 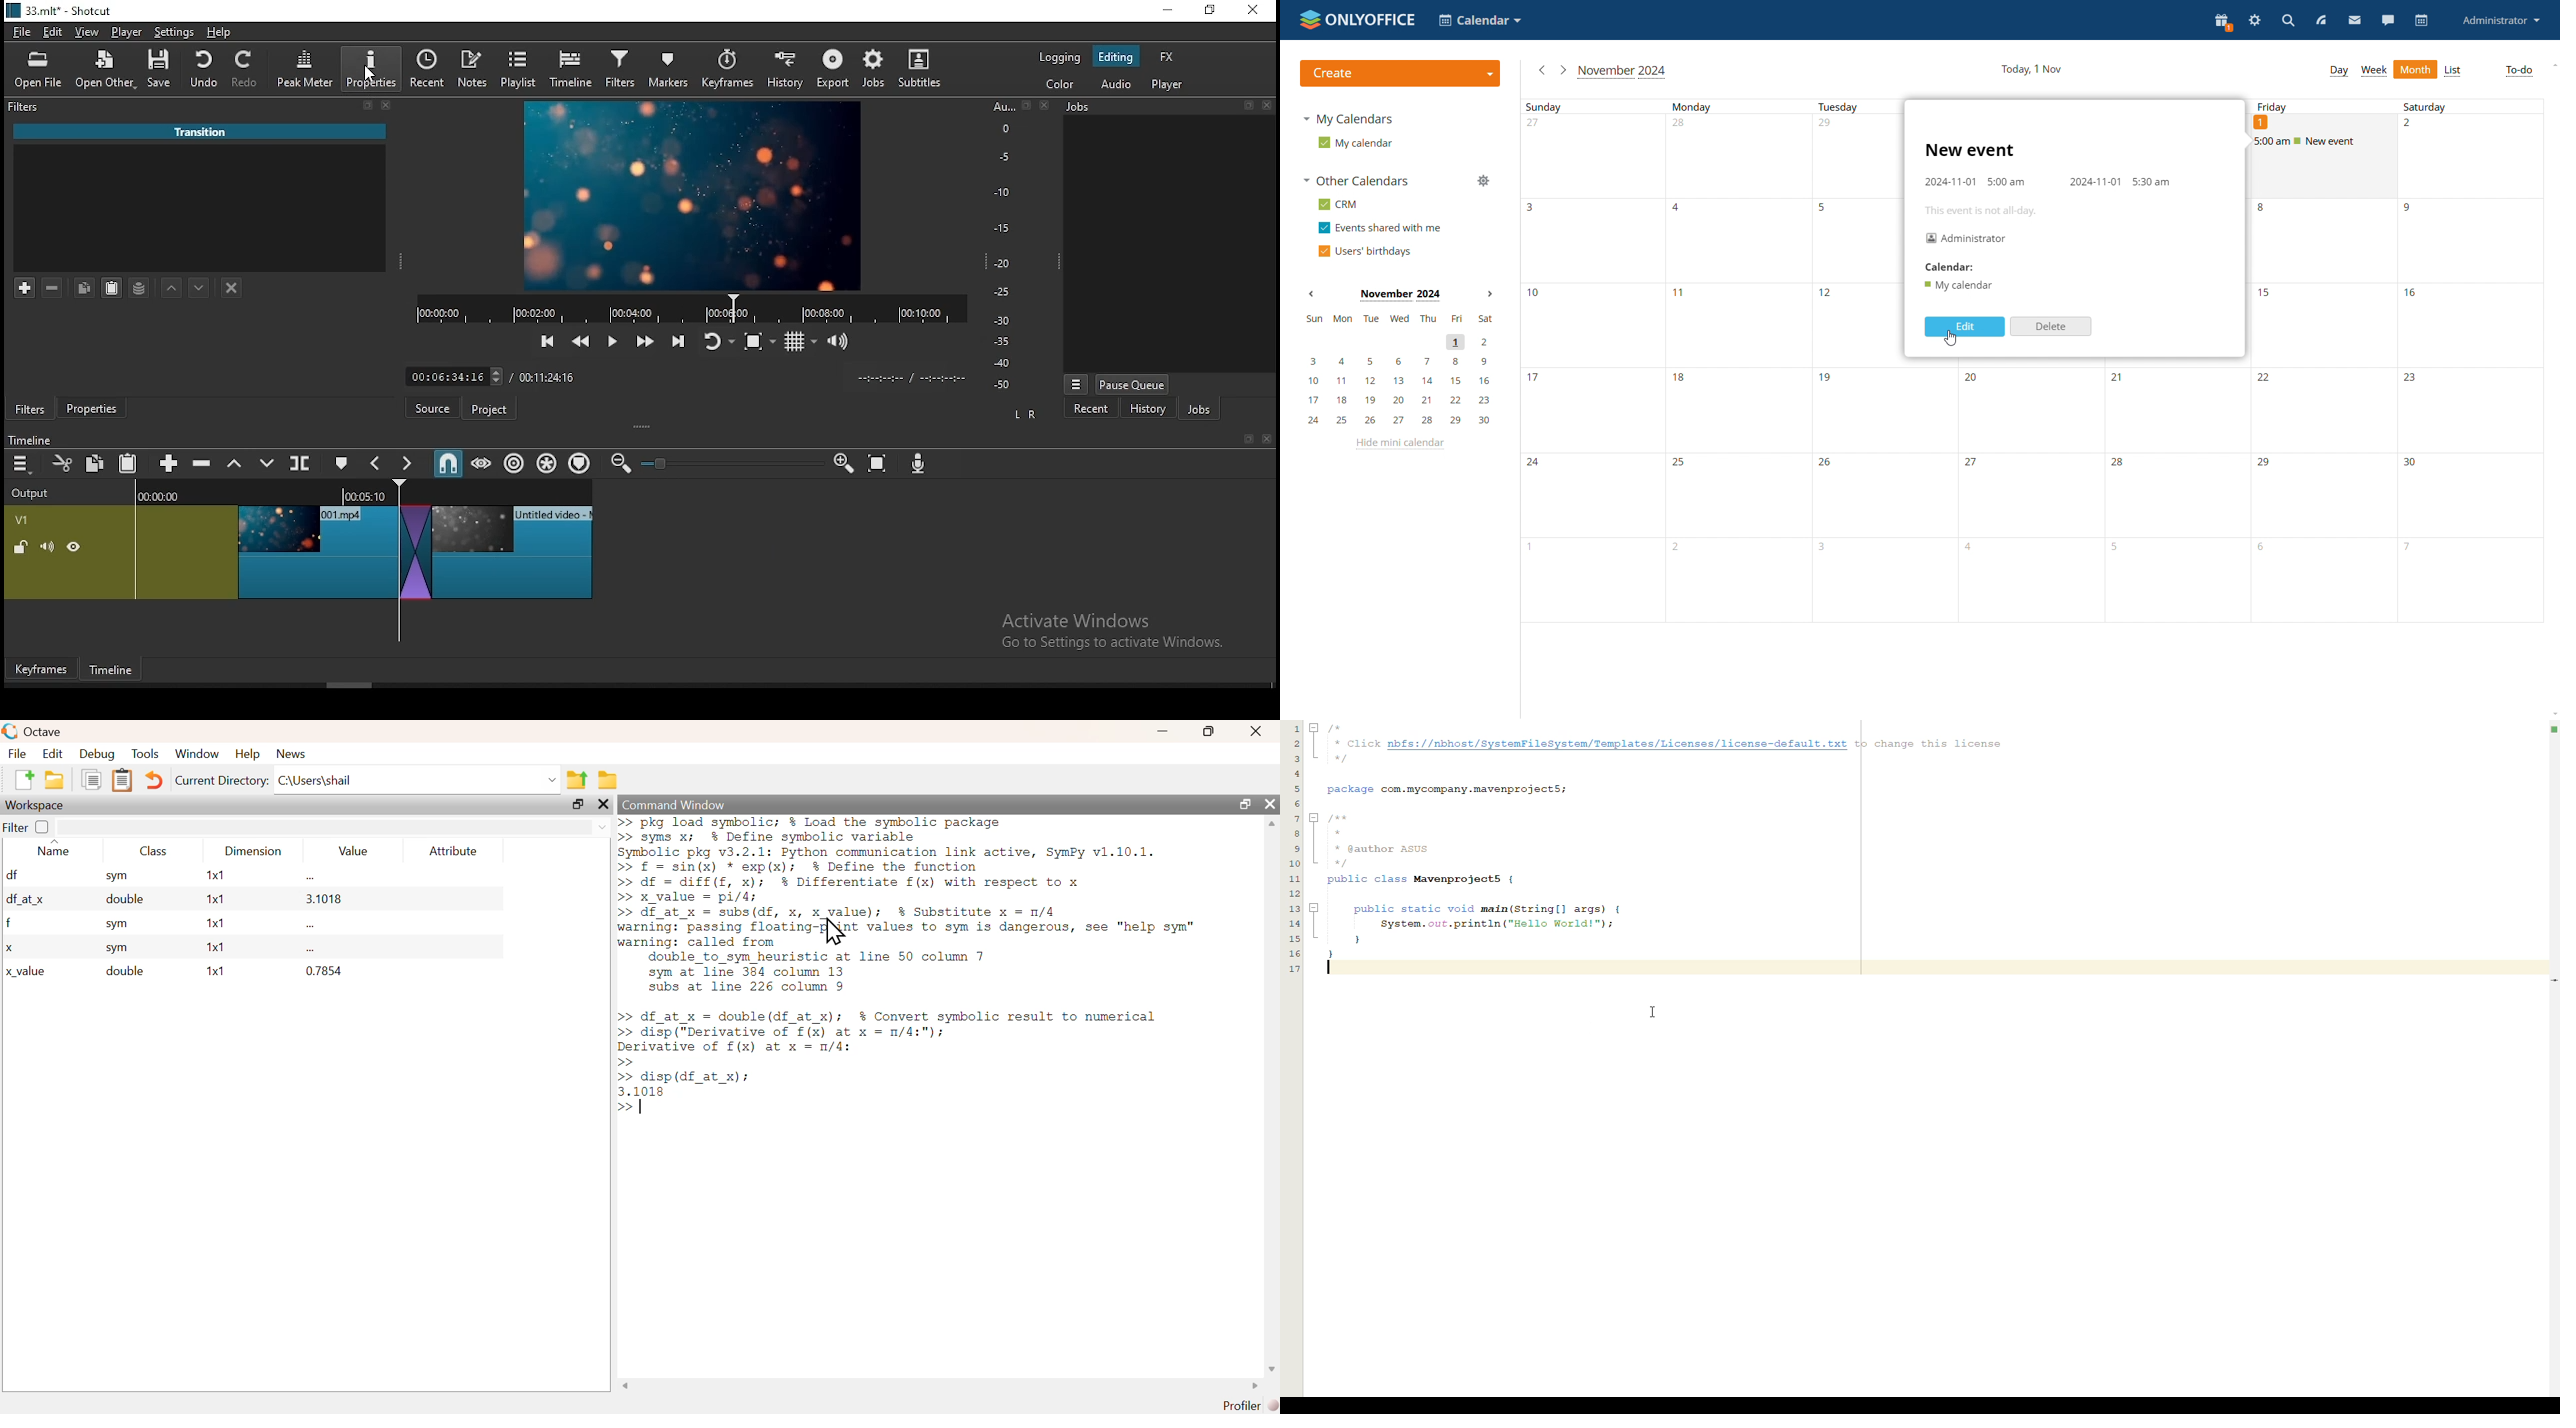 I want to click on skip to next point, so click(x=675, y=341).